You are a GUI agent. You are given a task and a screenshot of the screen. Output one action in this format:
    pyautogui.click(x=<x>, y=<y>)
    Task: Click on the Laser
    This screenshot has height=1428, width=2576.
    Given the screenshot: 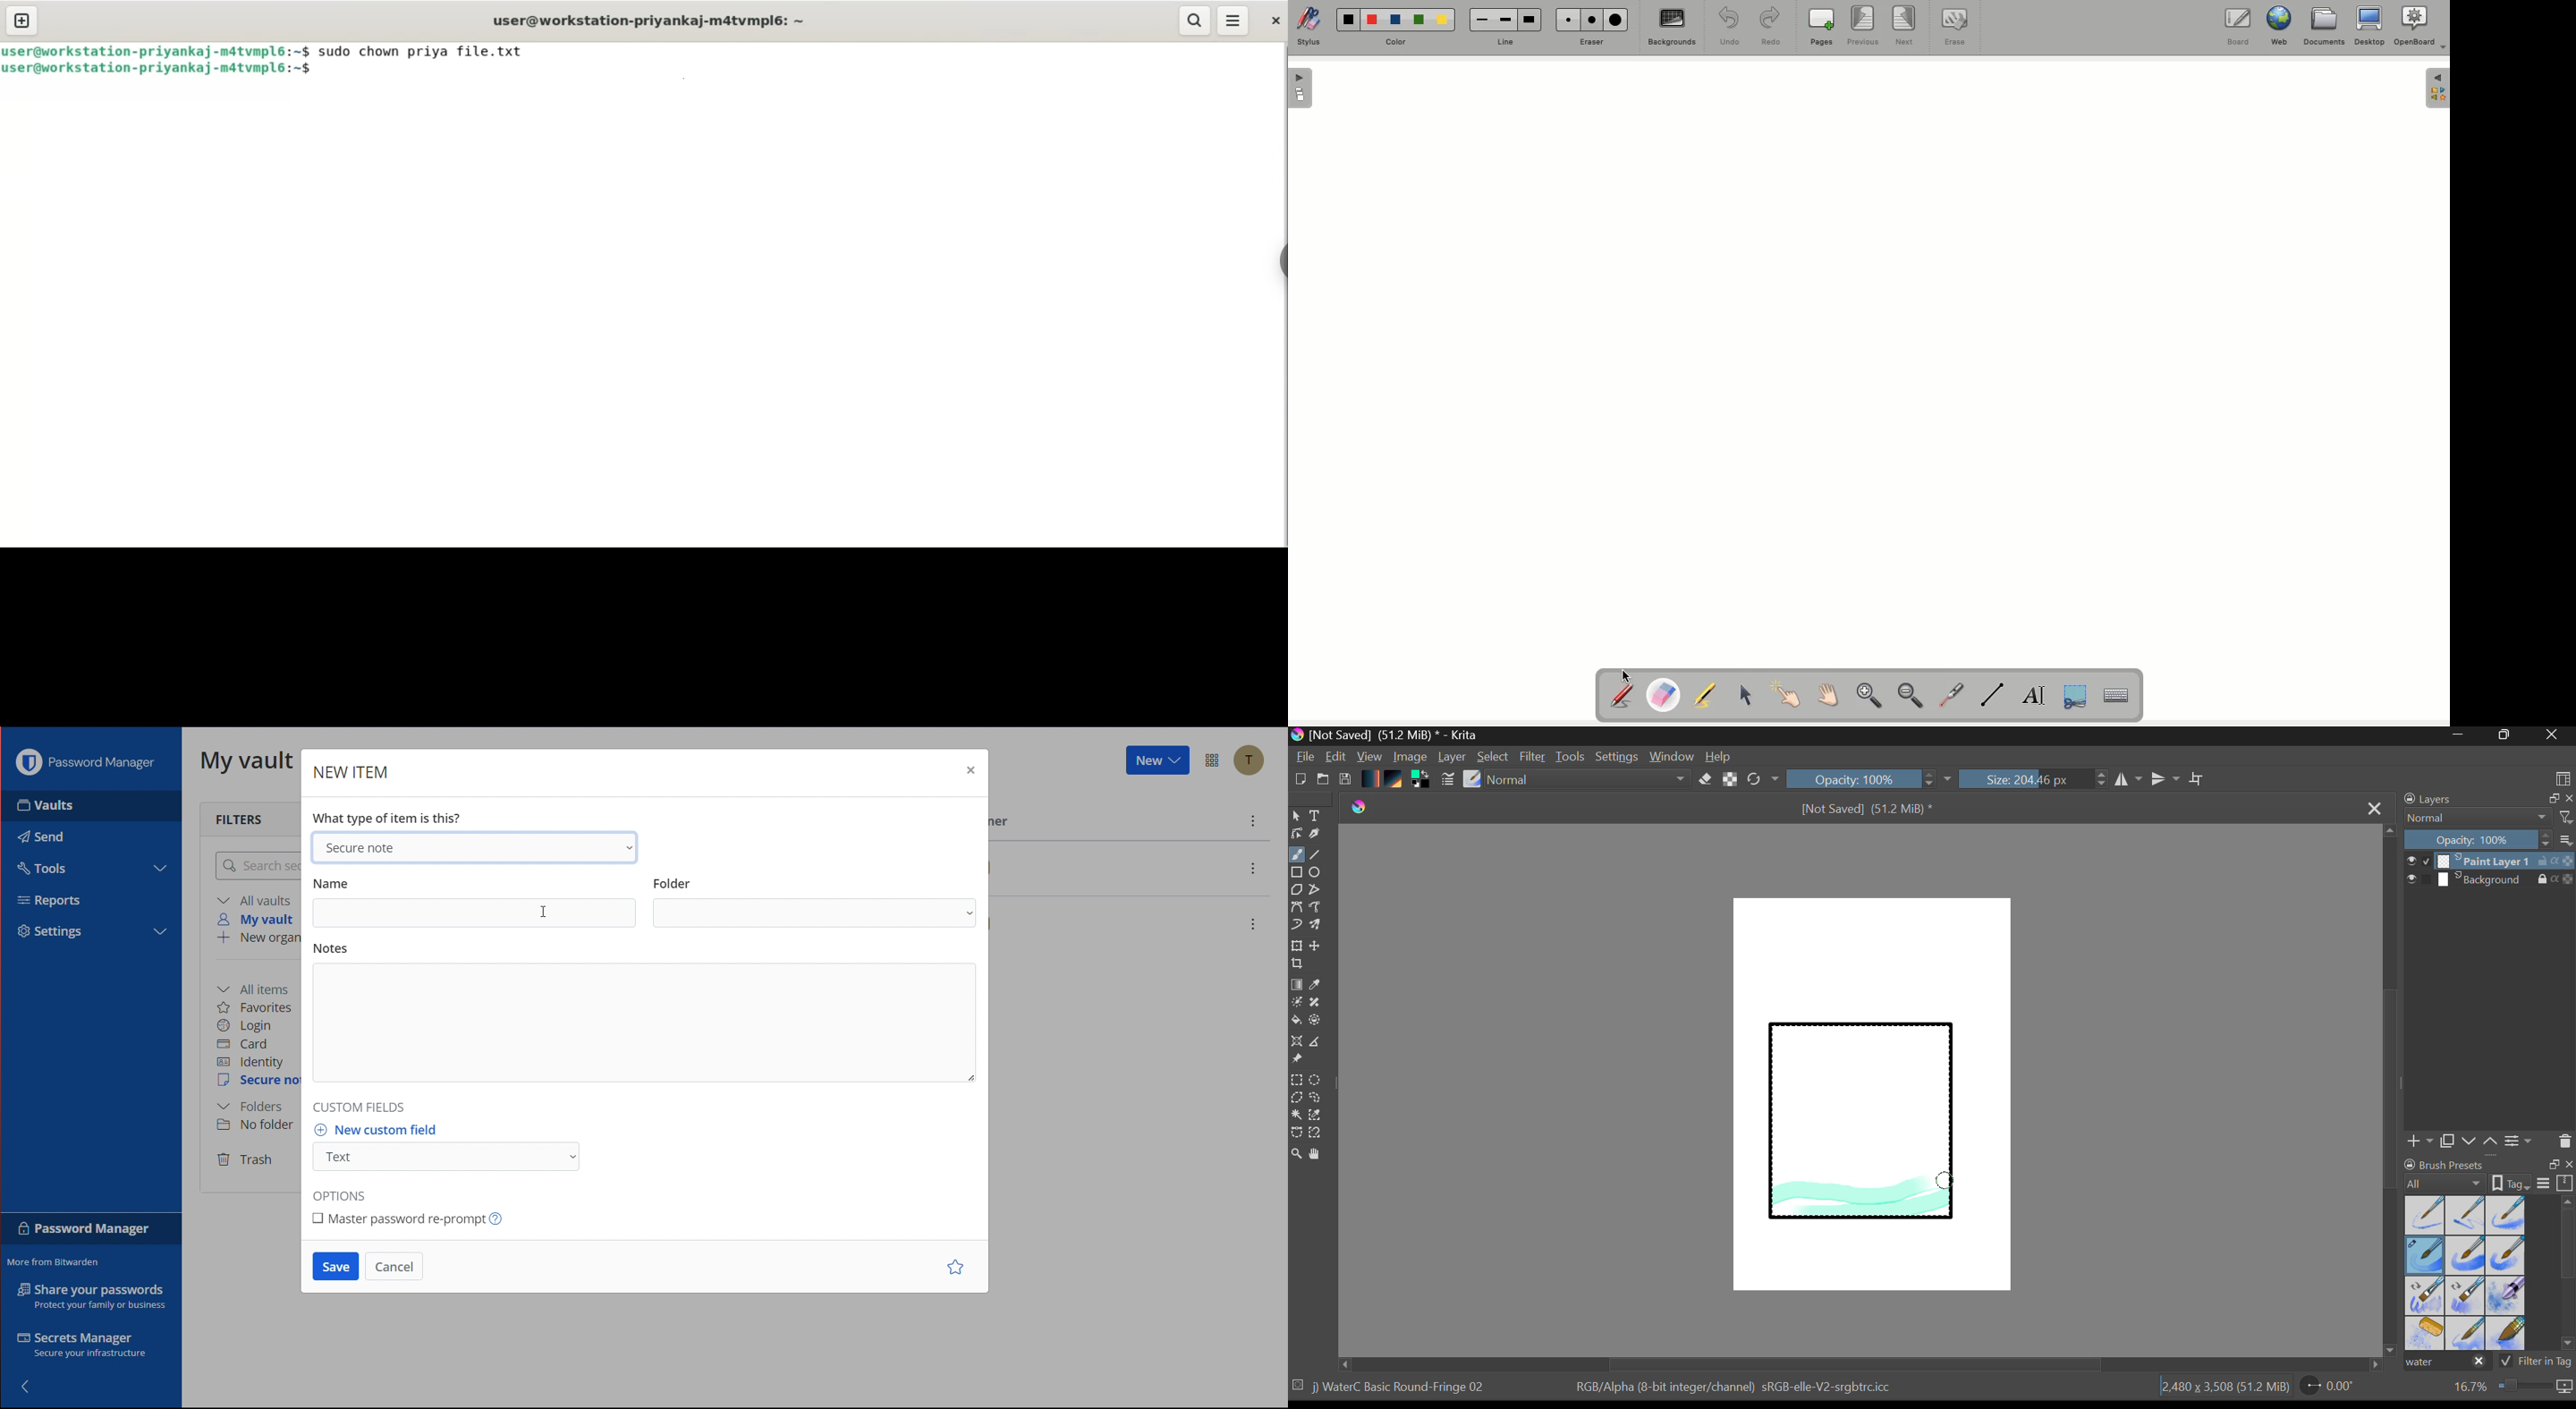 What is the action you would take?
    pyautogui.click(x=1953, y=695)
    